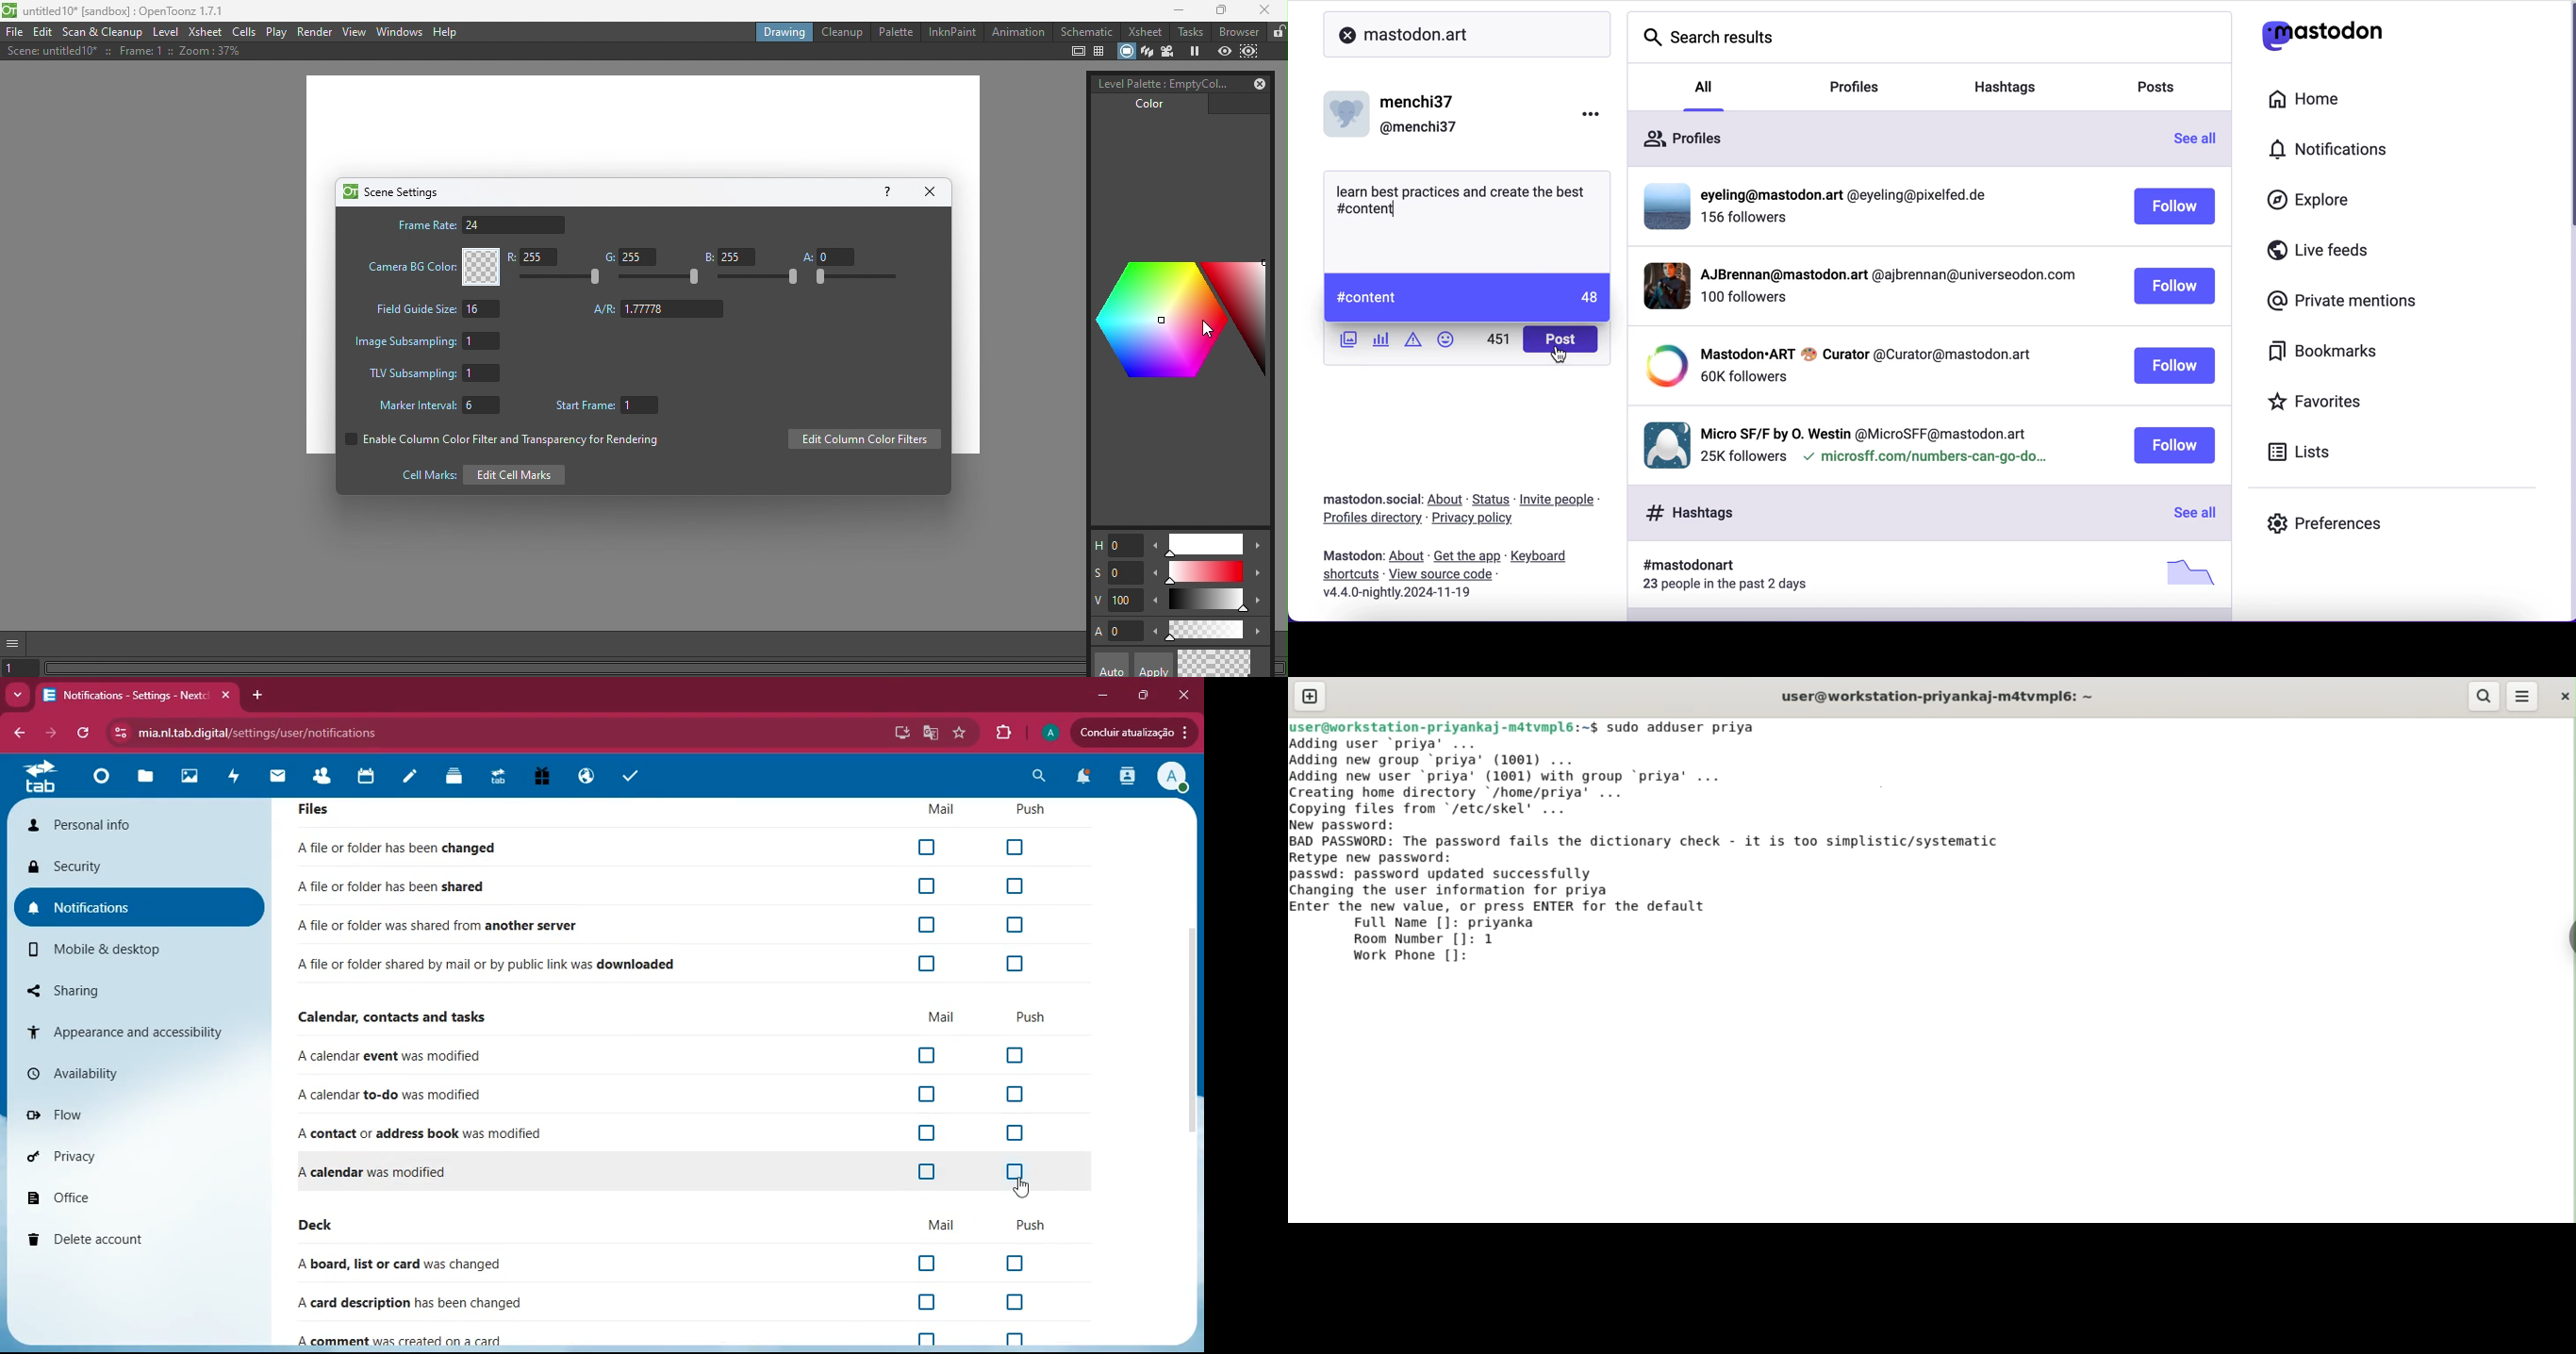 The image size is (2576, 1372). Describe the element at coordinates (368, 779) in the screenshot. I see `calendar` at that location.